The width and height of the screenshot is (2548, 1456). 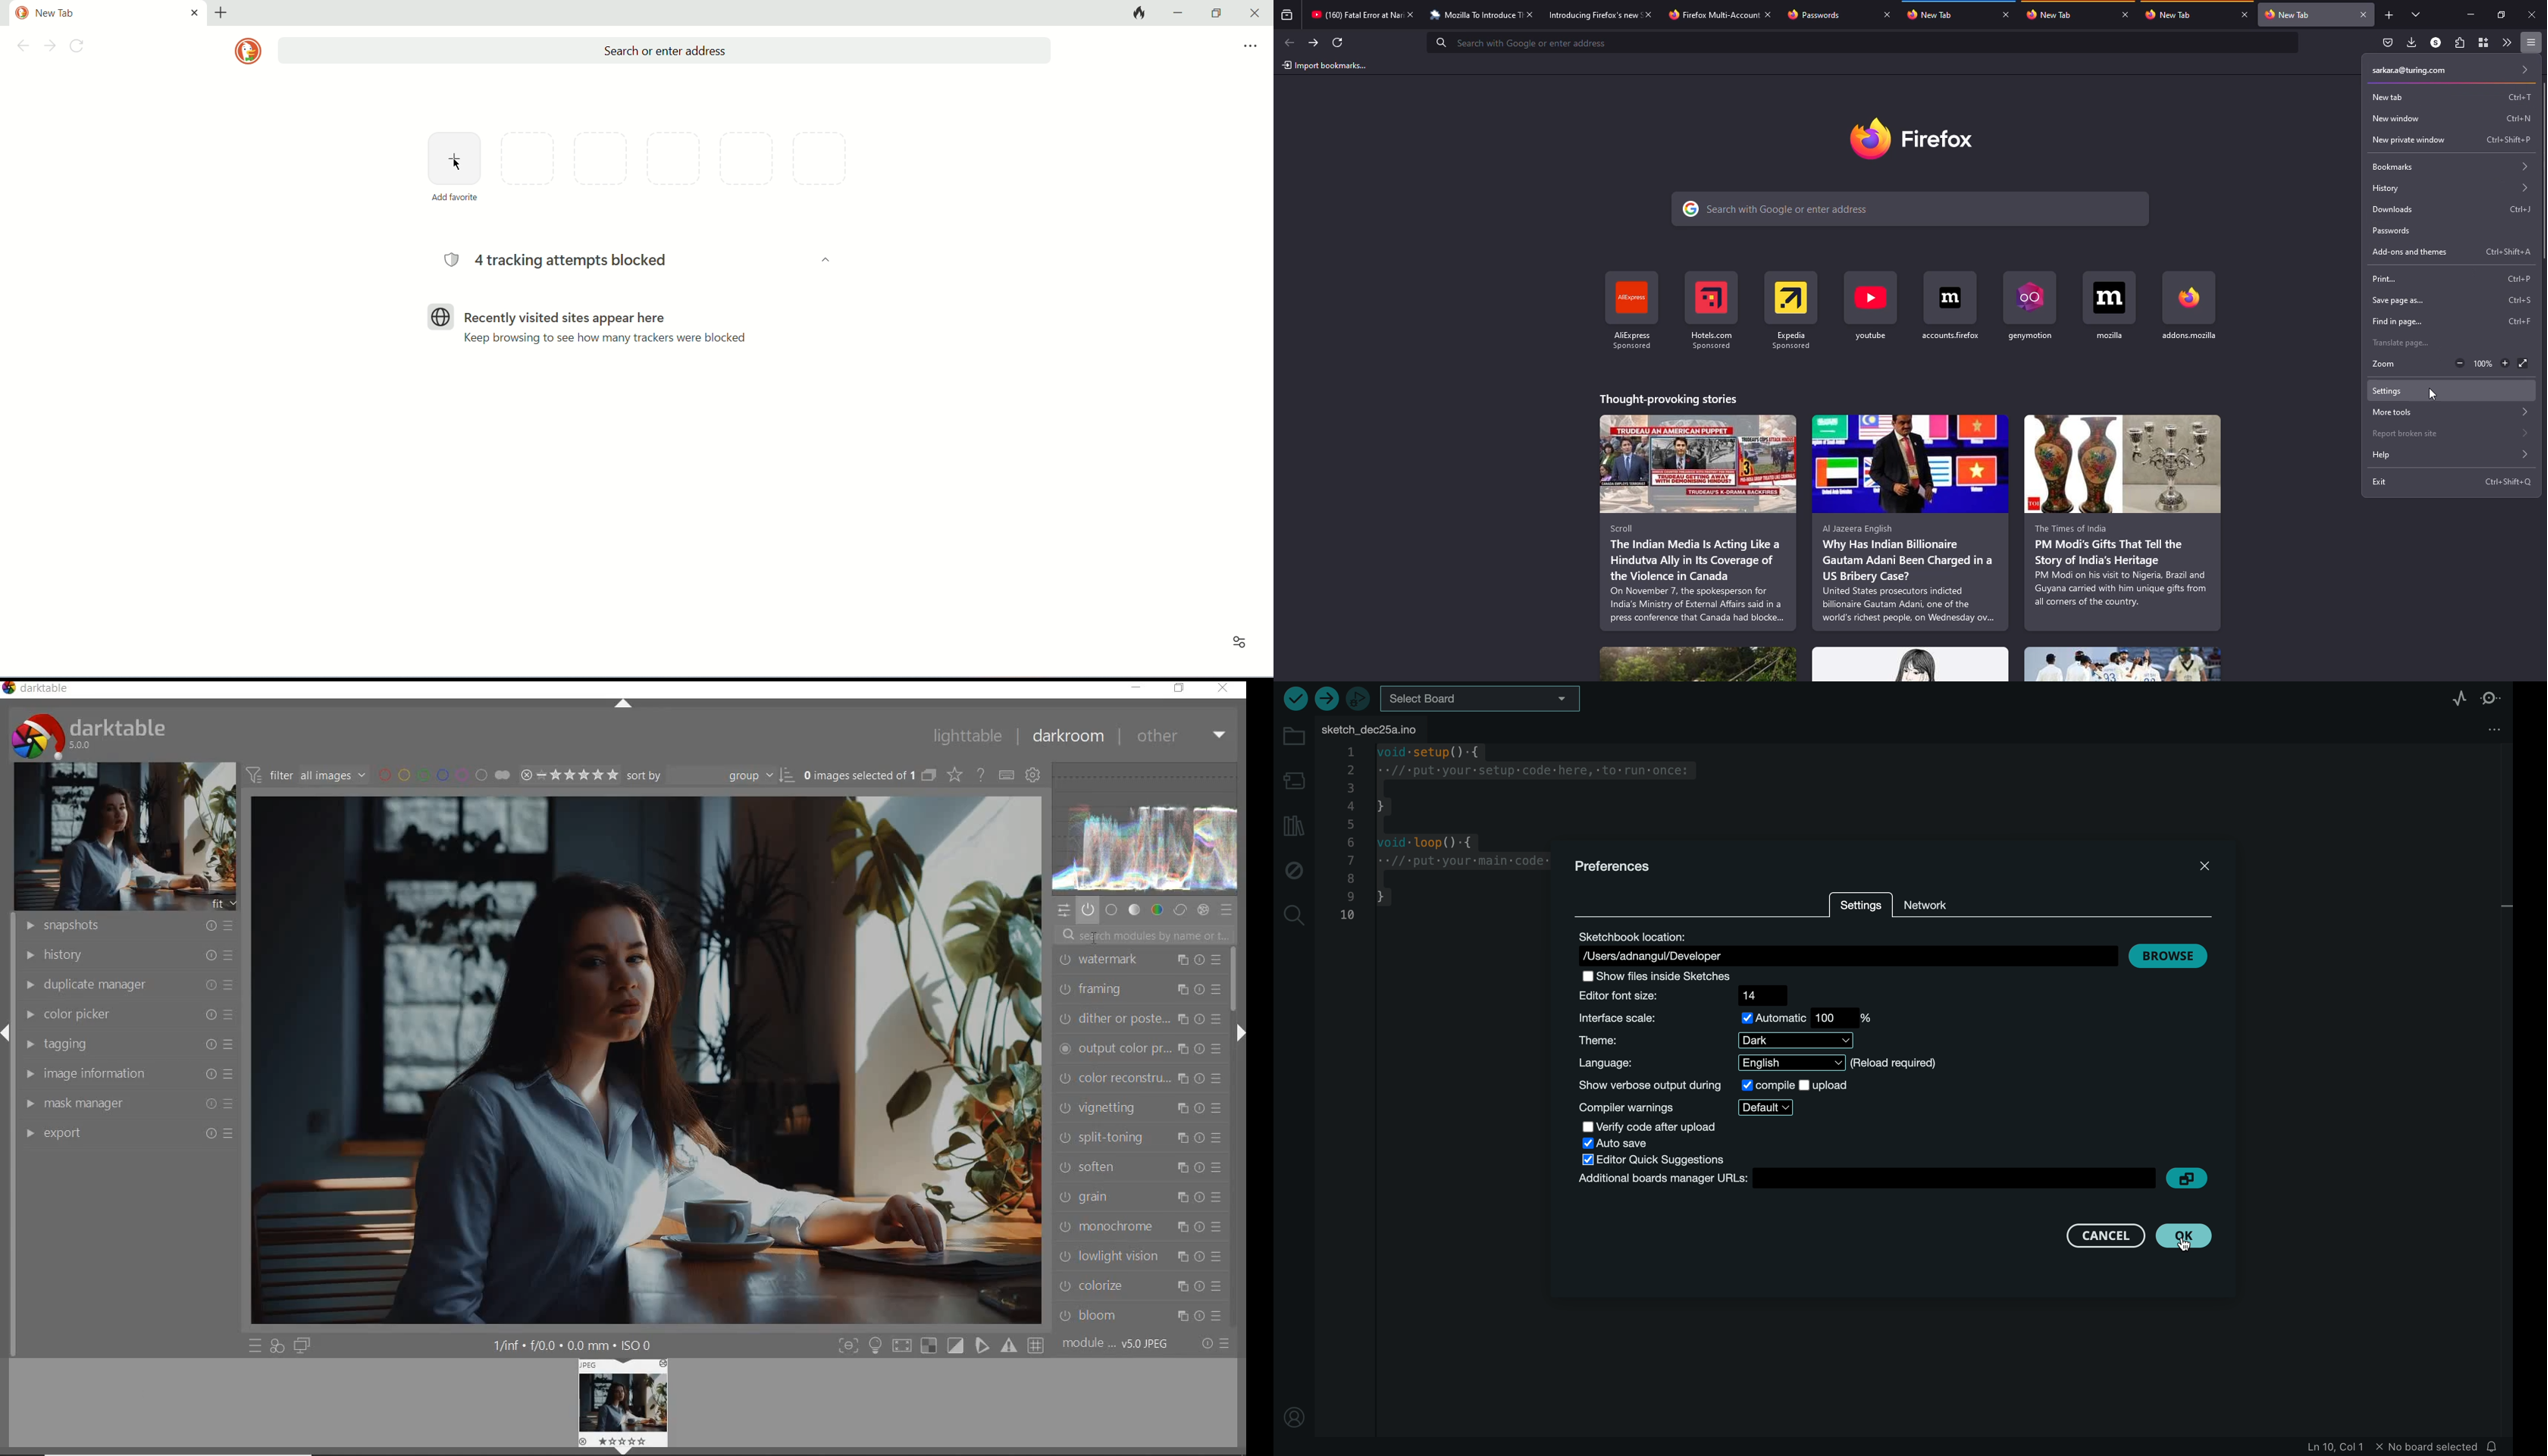 I want to click on forward, so click(x=1313, y=42).